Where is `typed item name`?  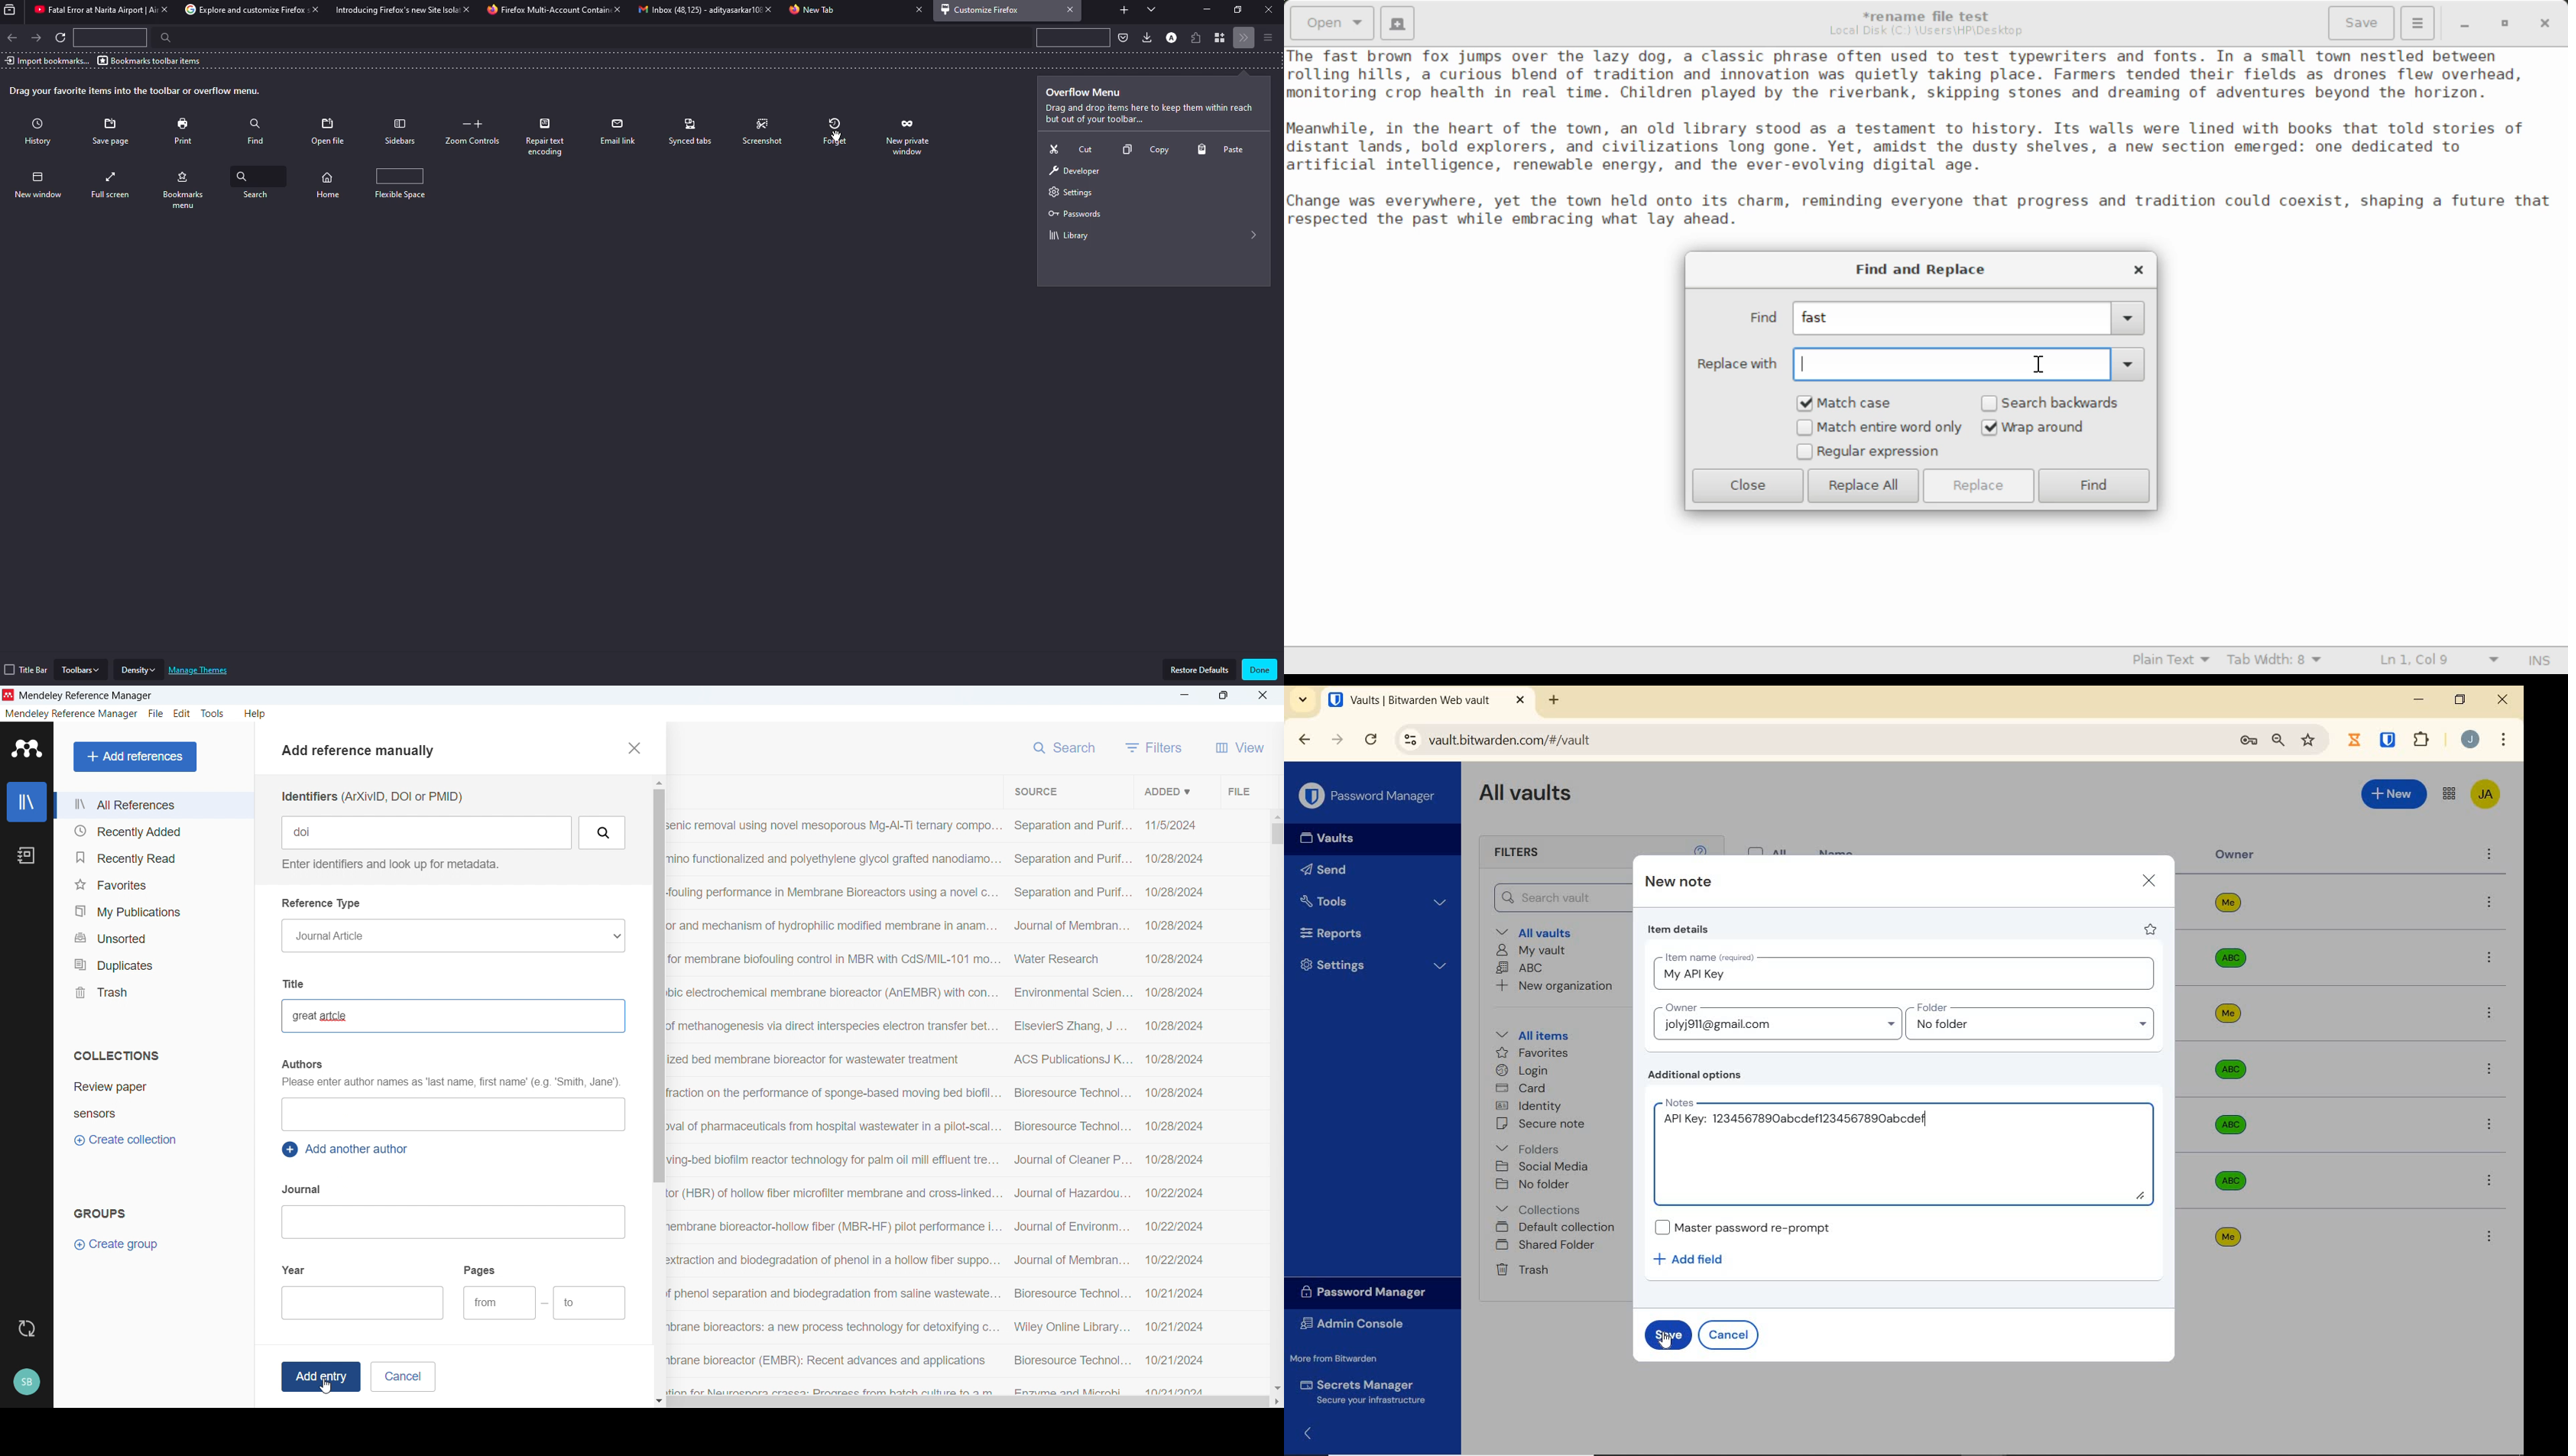
typed item name is located at coordinates (1694, 975).